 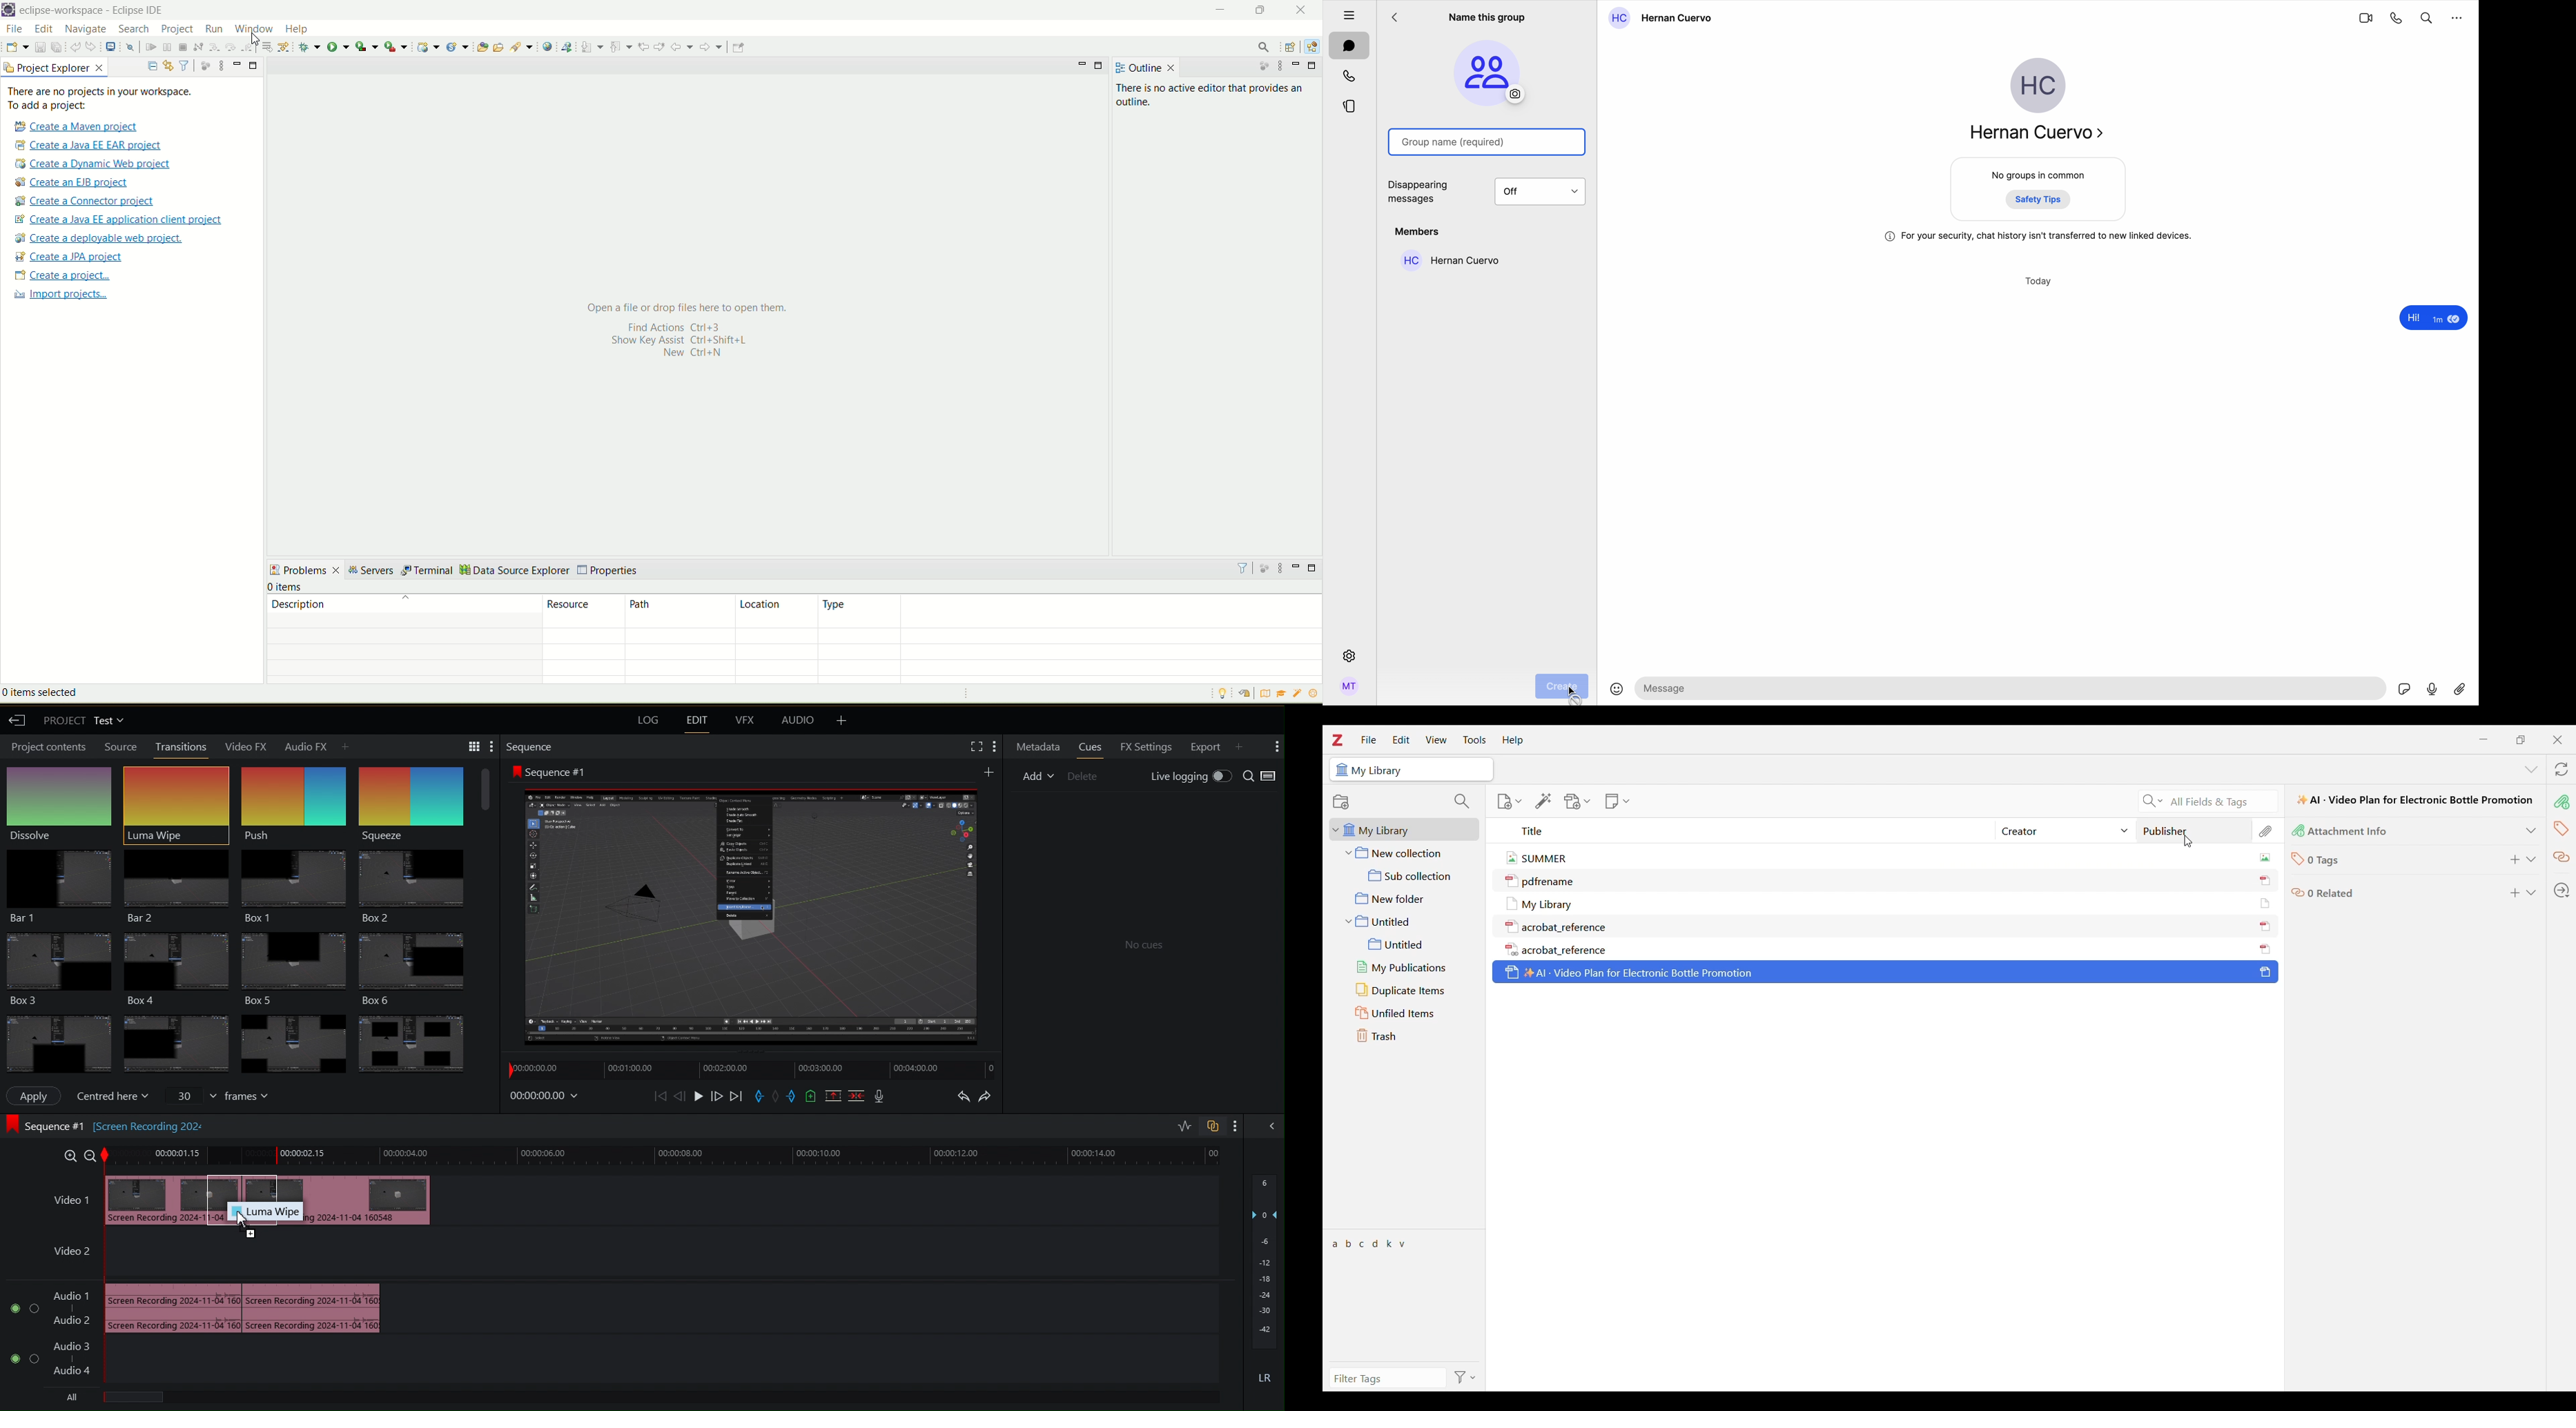 I want to click on Audio Track 1, so click(x=270, y=1306).